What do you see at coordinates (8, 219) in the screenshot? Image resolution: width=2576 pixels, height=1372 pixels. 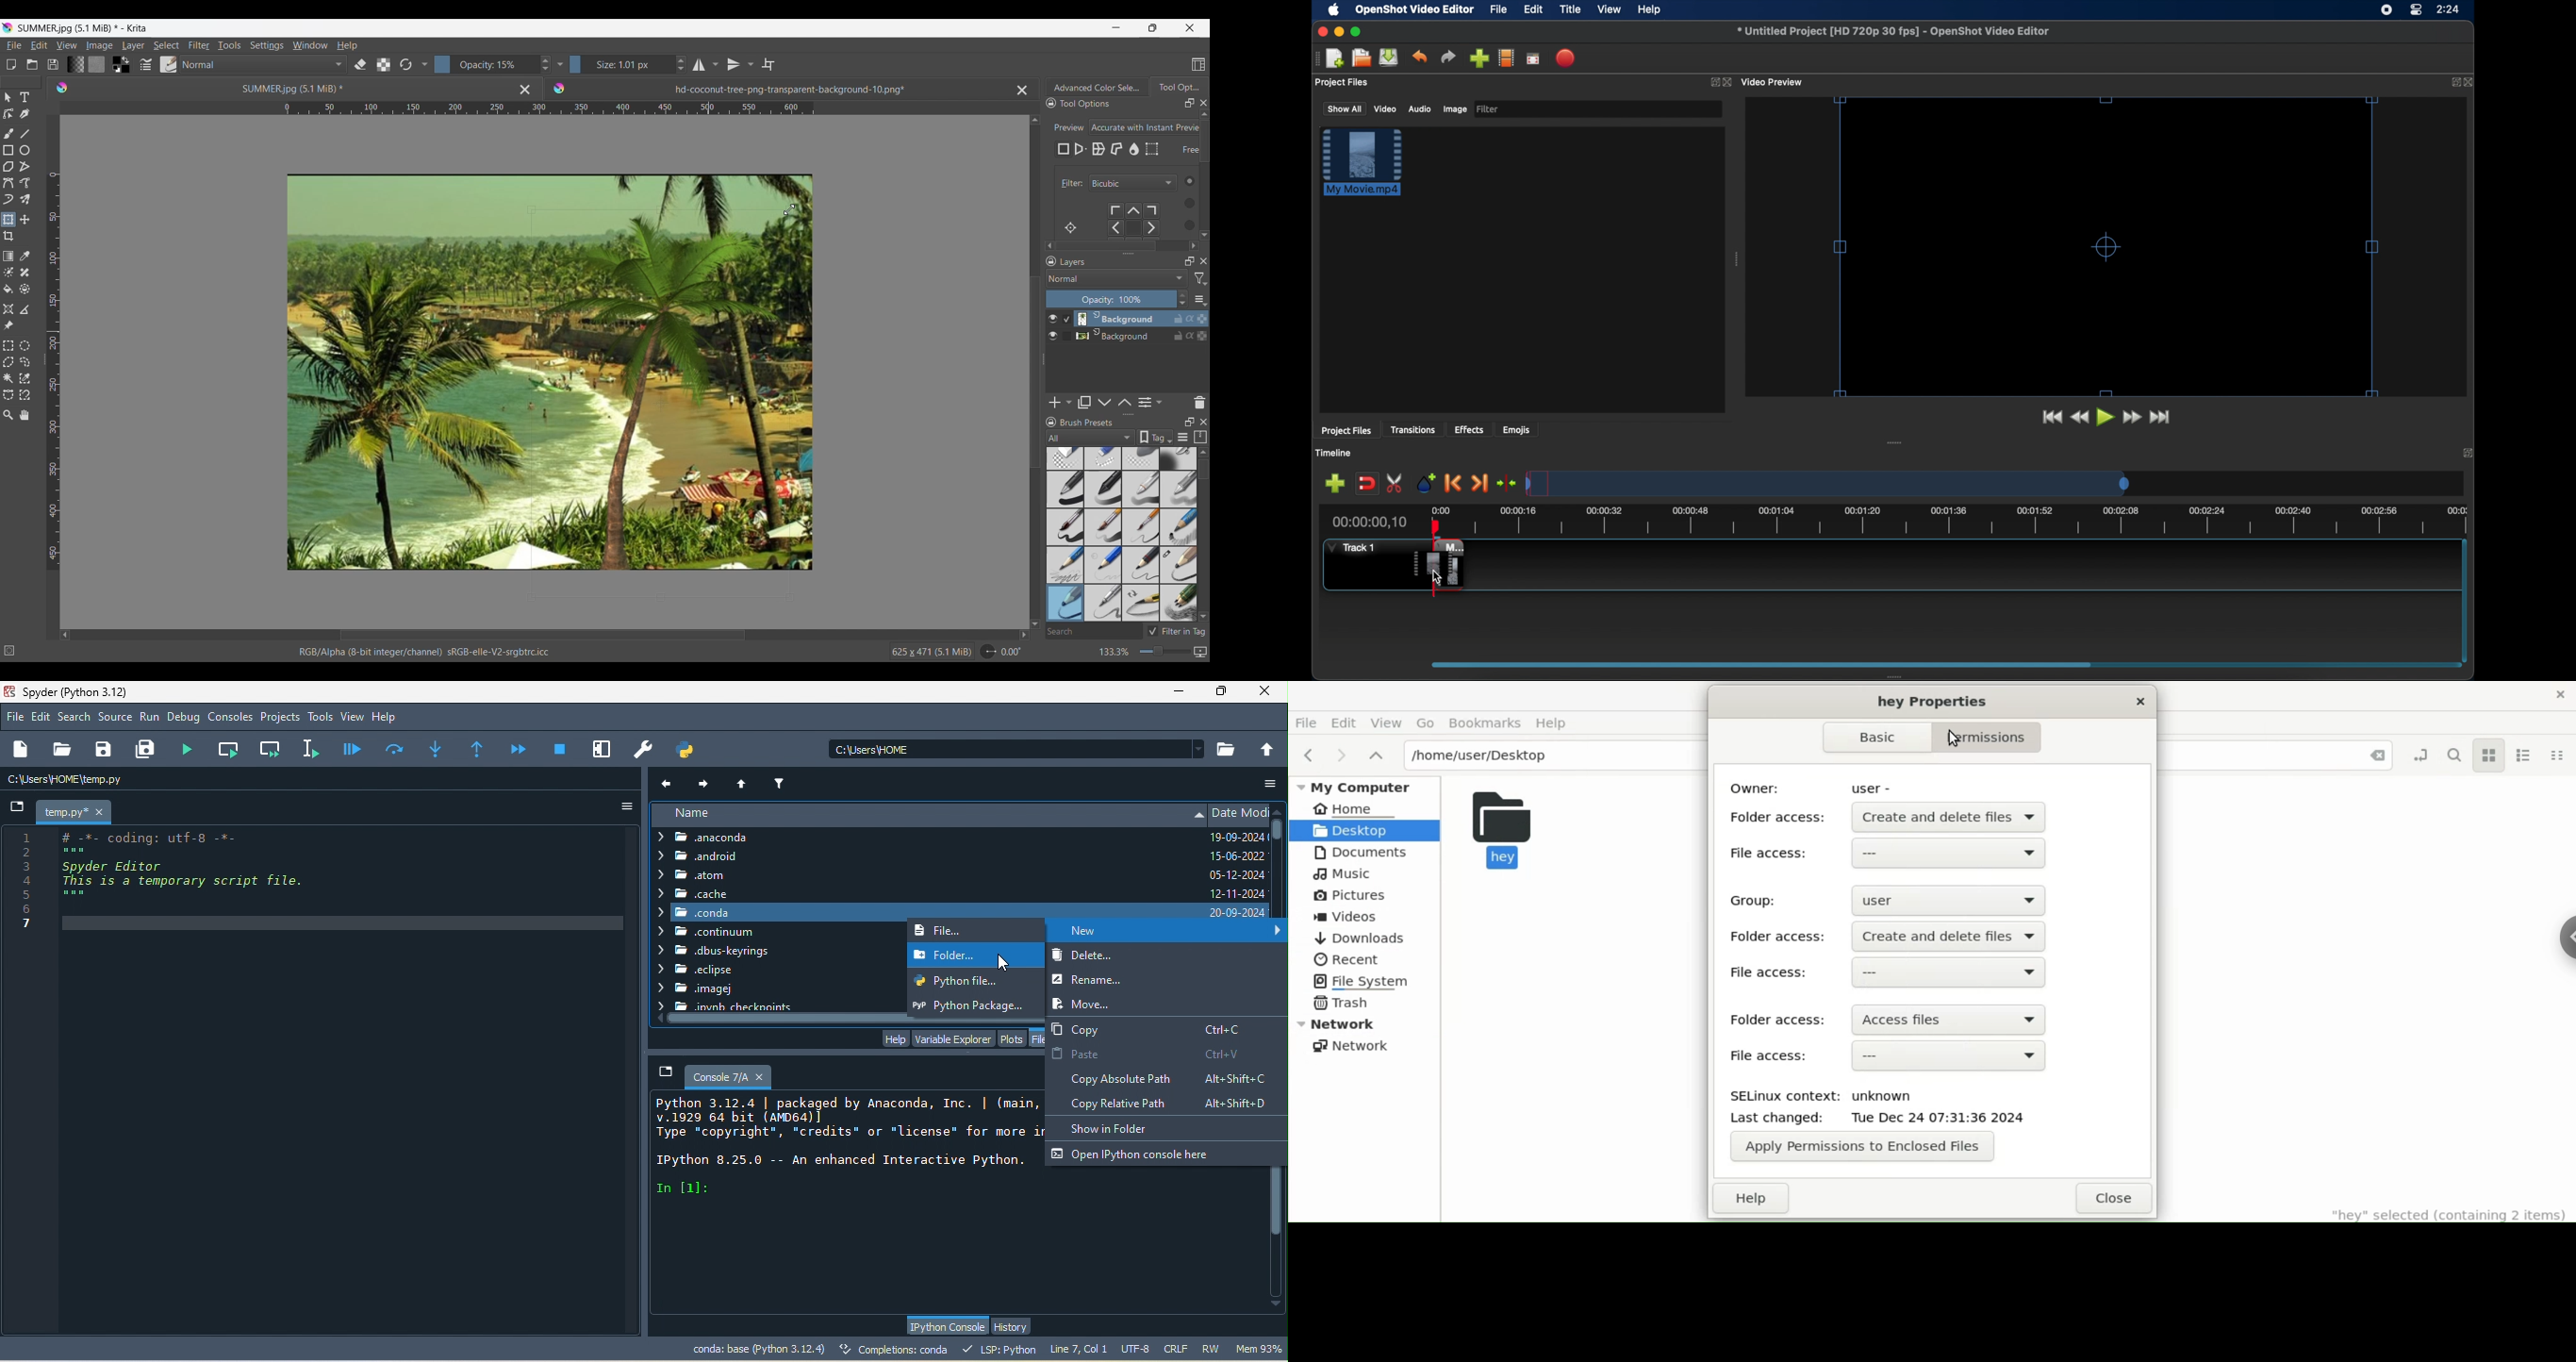 I see `Transform tool` at bounding box center [8, 219].